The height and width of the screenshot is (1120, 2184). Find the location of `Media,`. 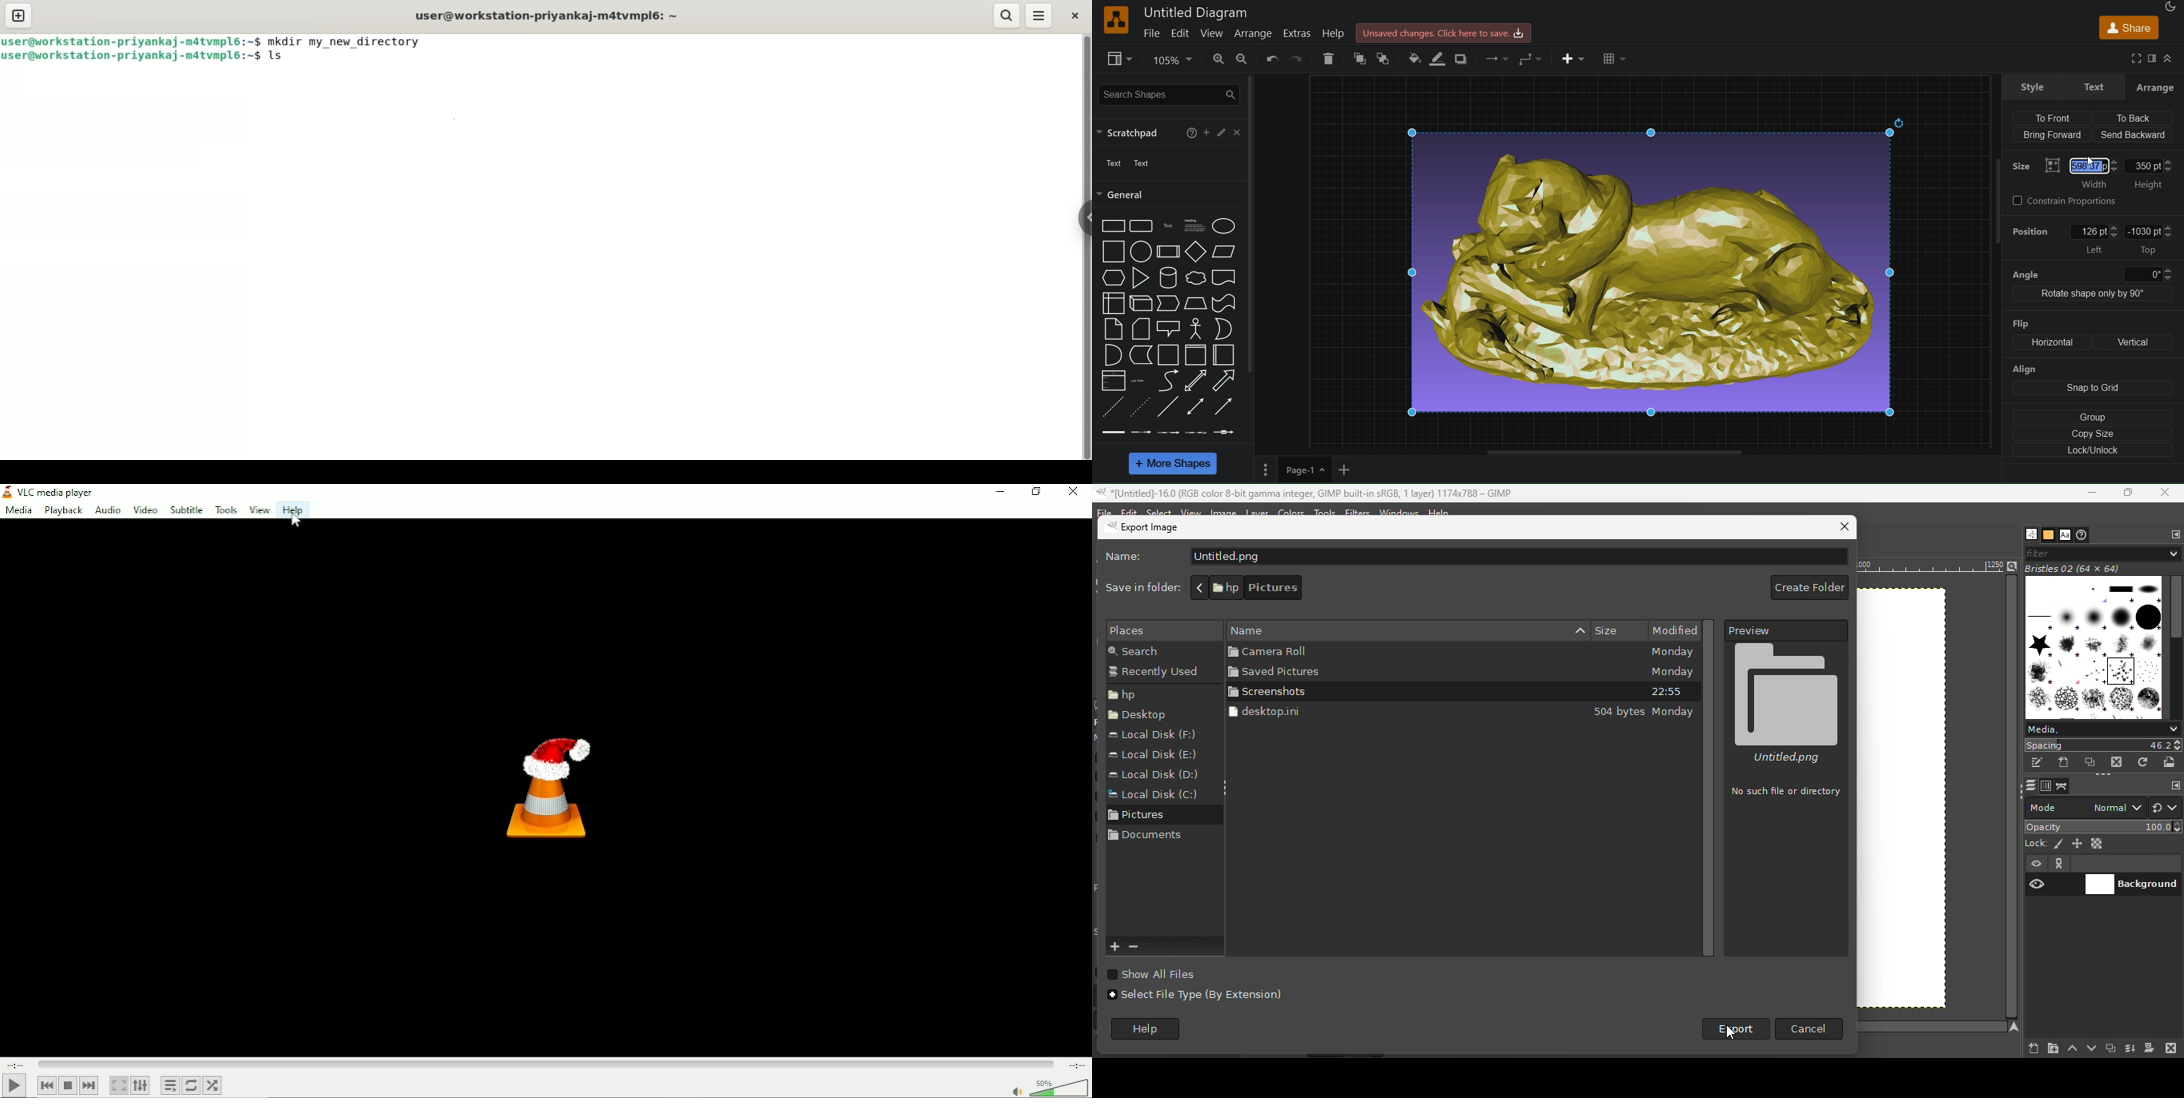

Media, is located at coordinates (2102, 729).